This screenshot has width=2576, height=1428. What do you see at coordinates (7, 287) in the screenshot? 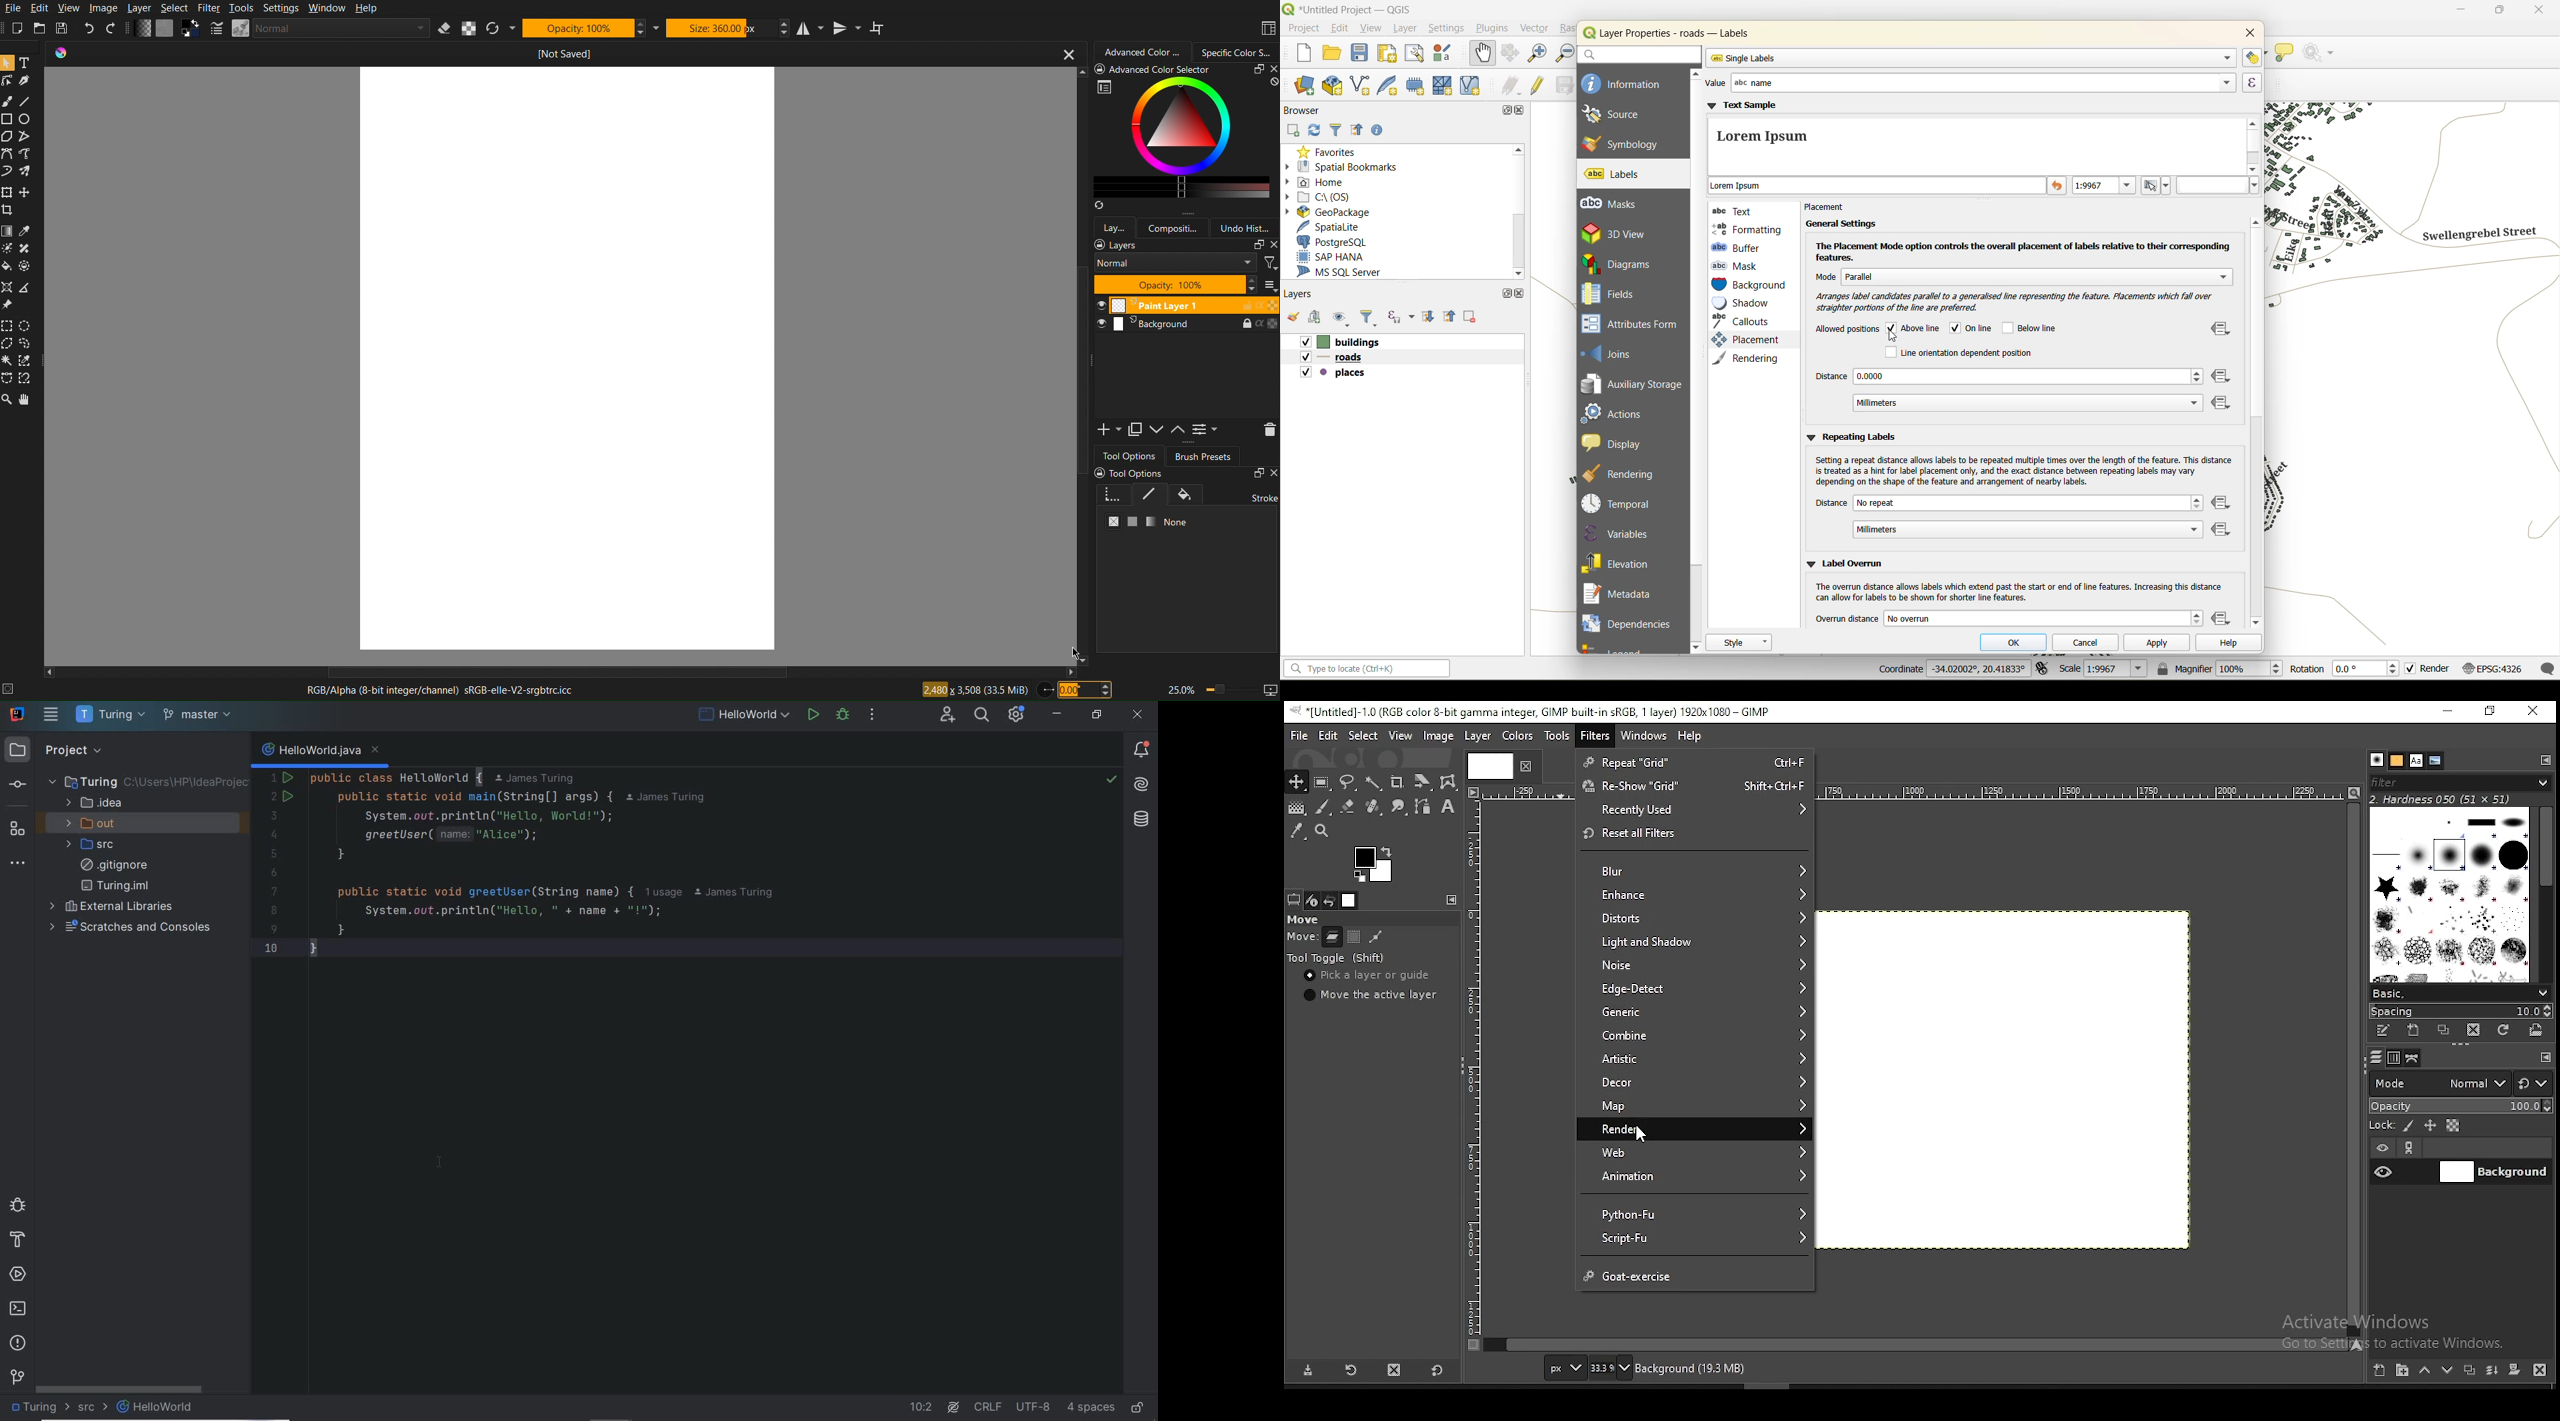
I see `vanishing Point Assistant Tool` at bounding box center [7, 287].